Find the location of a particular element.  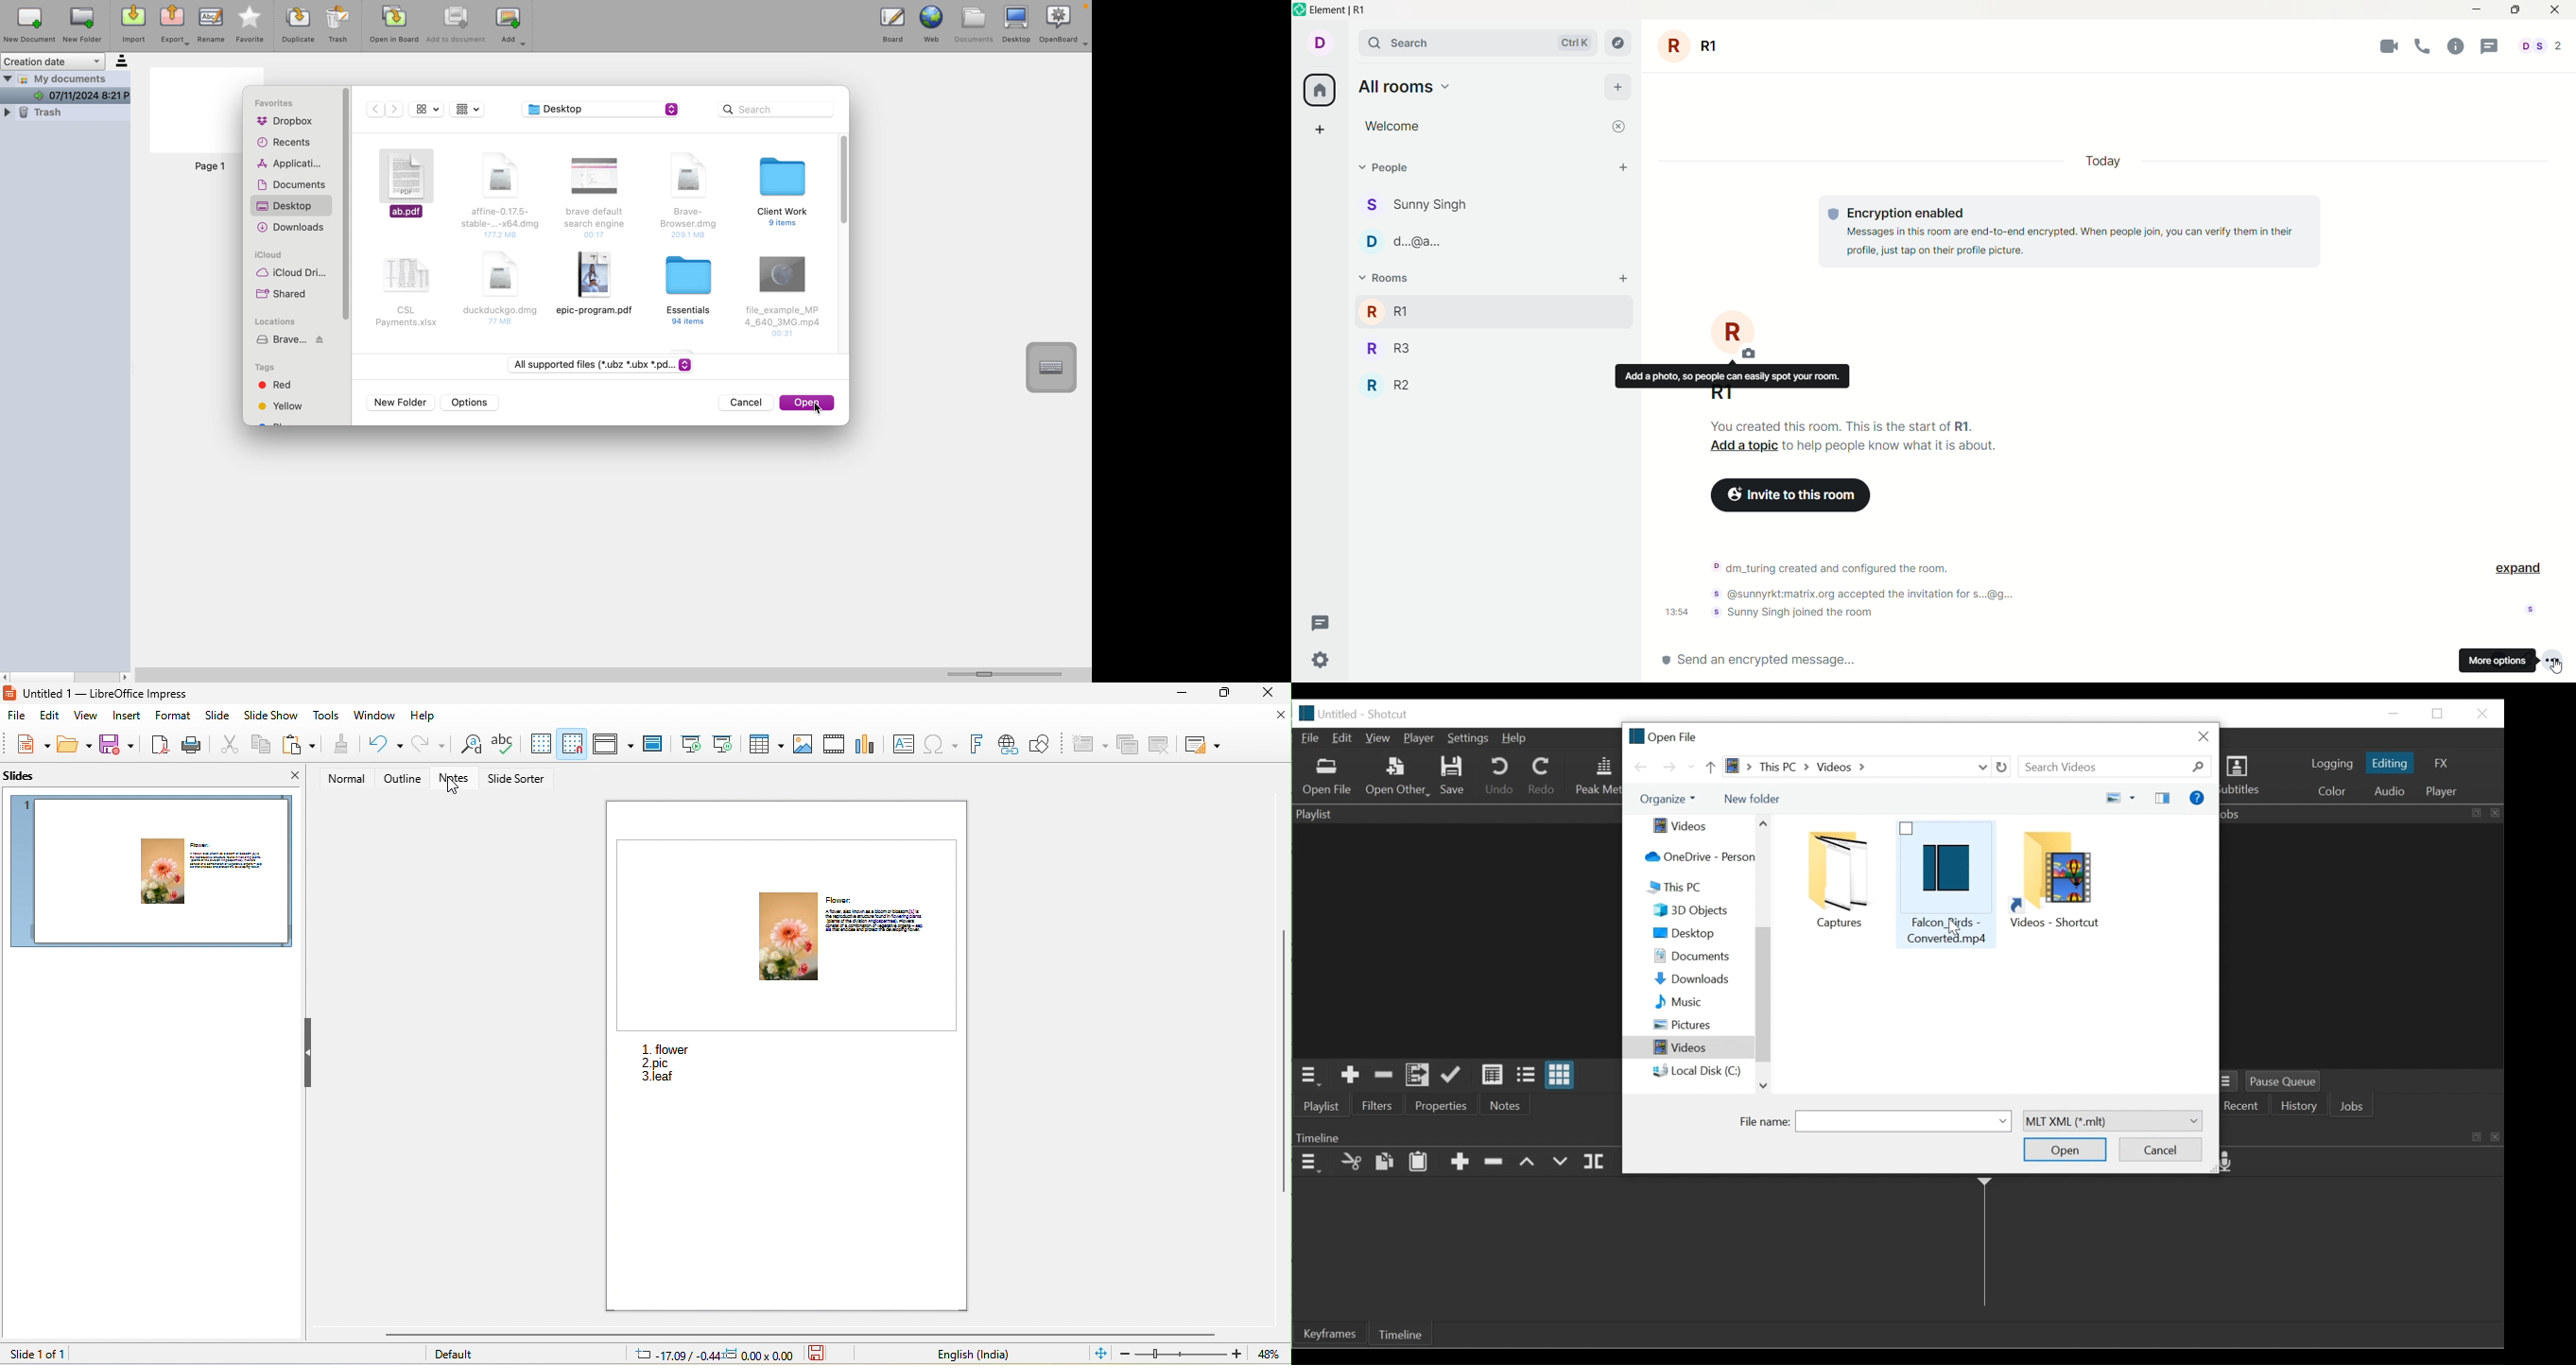

Jobs Menu is located at coordinates (2231, 1082).